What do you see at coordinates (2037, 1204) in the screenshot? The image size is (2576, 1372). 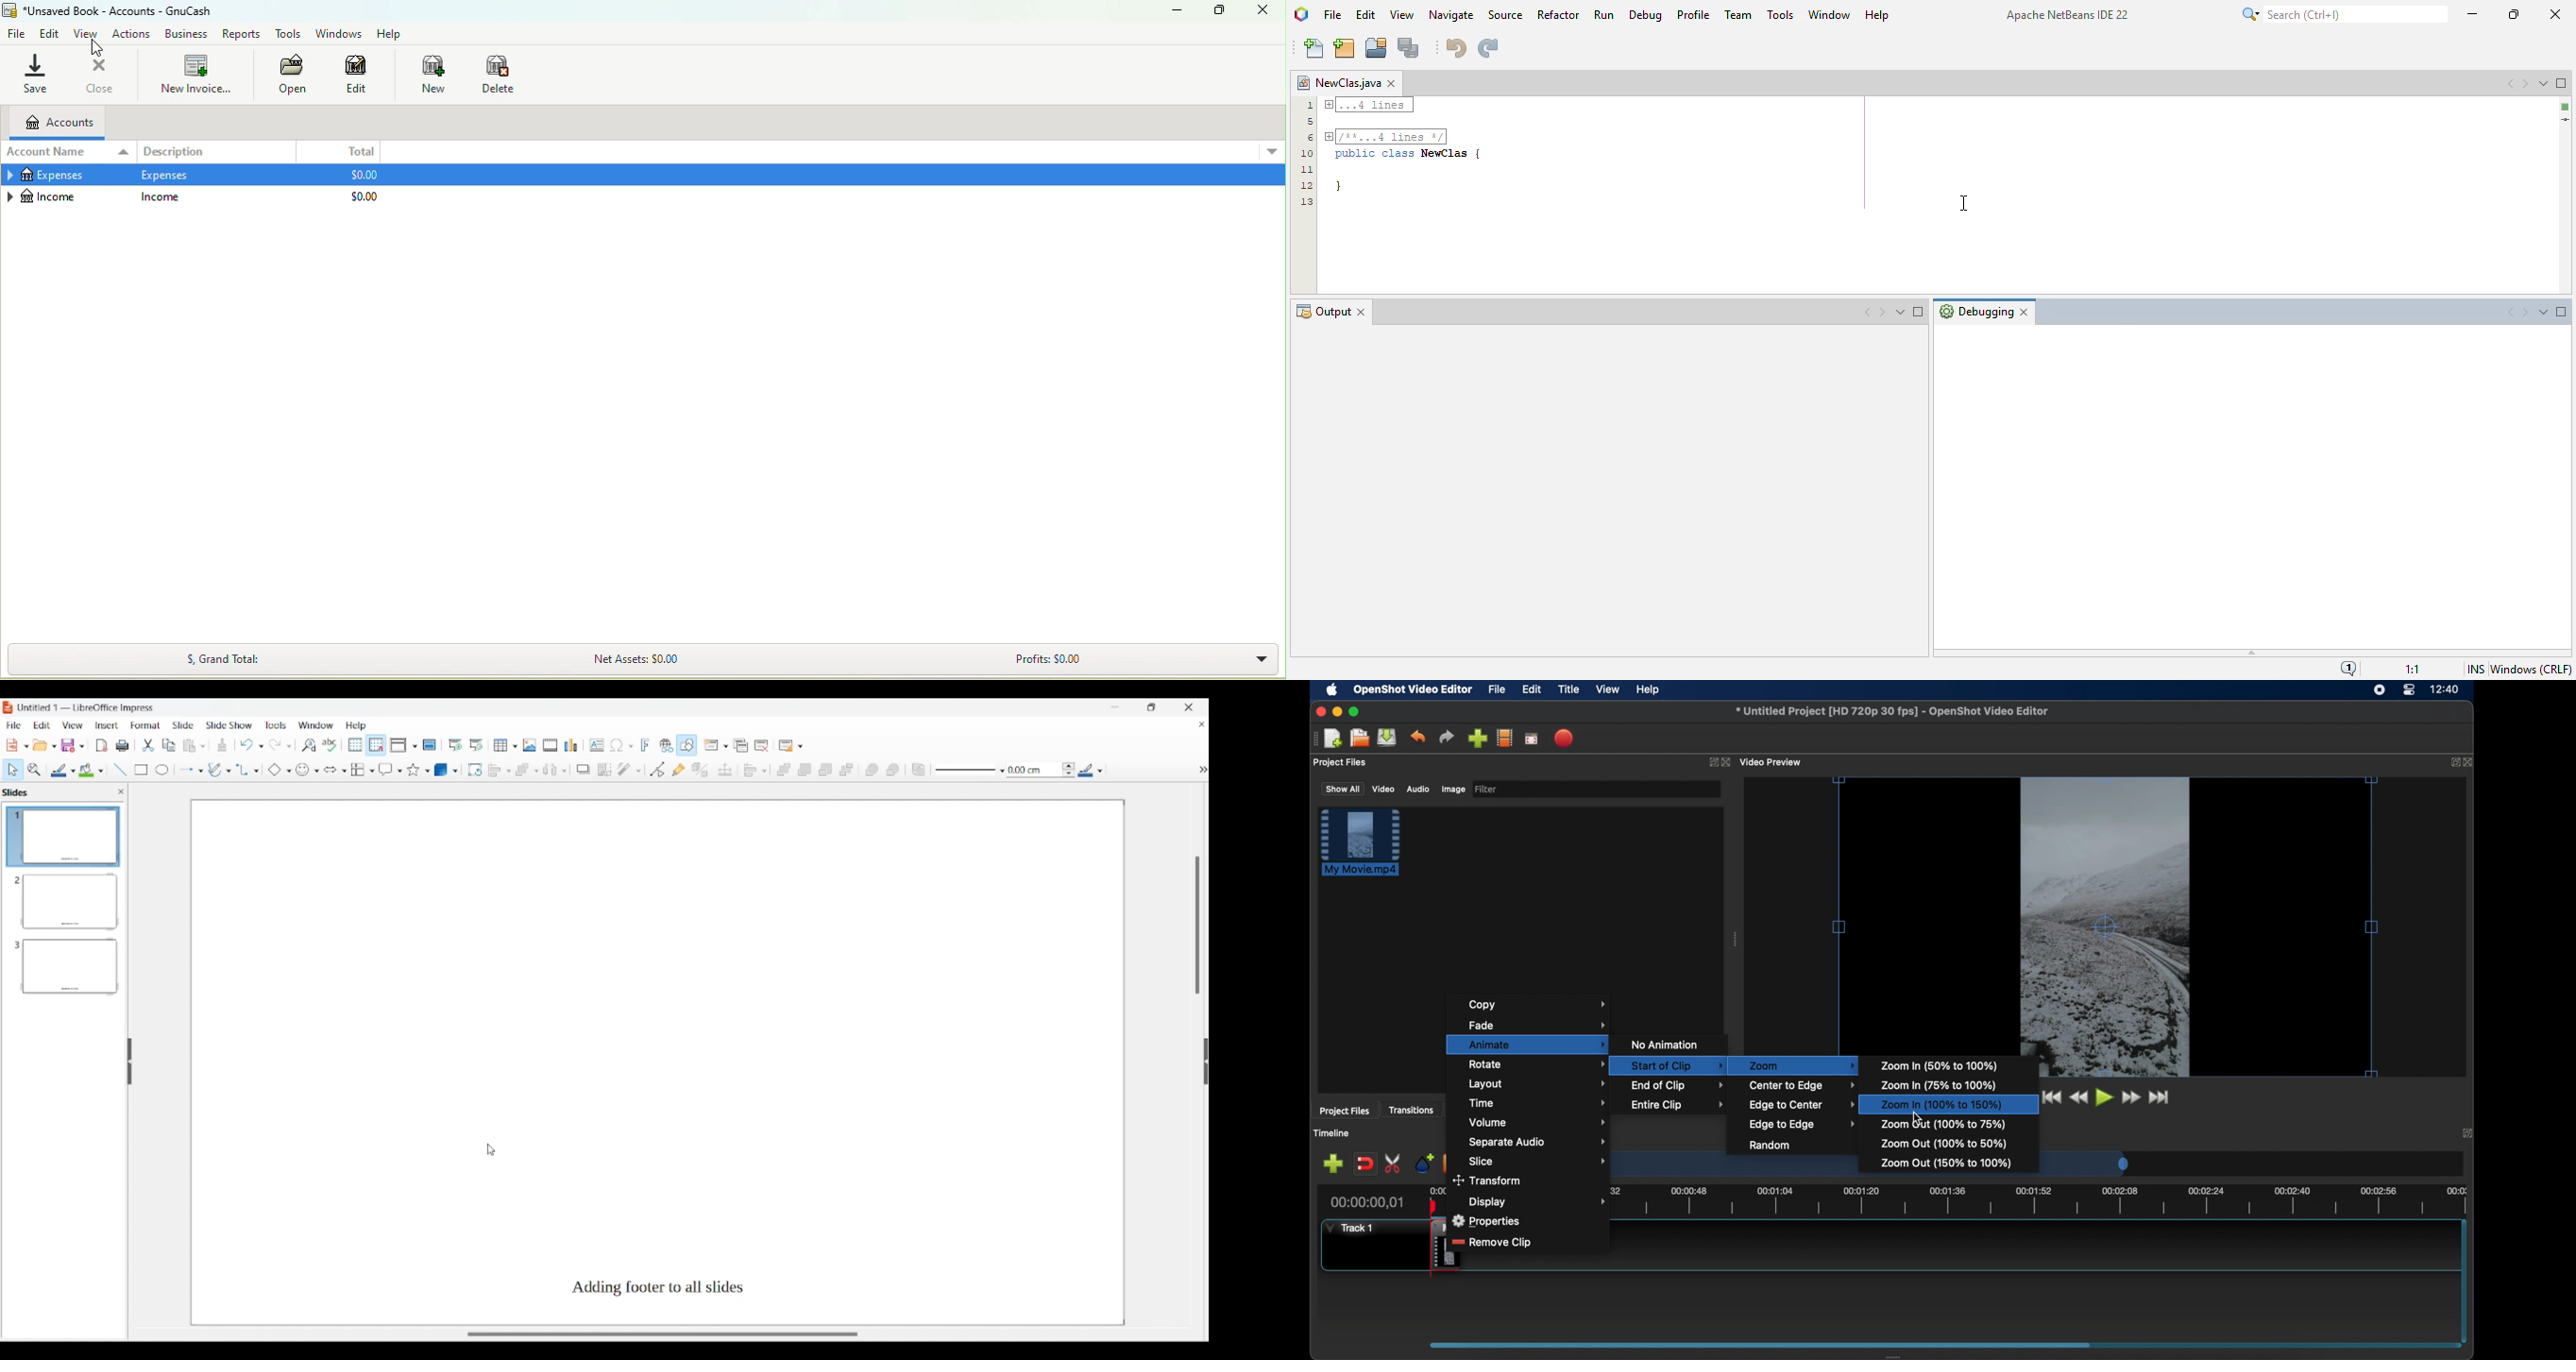 I see `timeline scale` at bounding box center [2037, 1204].